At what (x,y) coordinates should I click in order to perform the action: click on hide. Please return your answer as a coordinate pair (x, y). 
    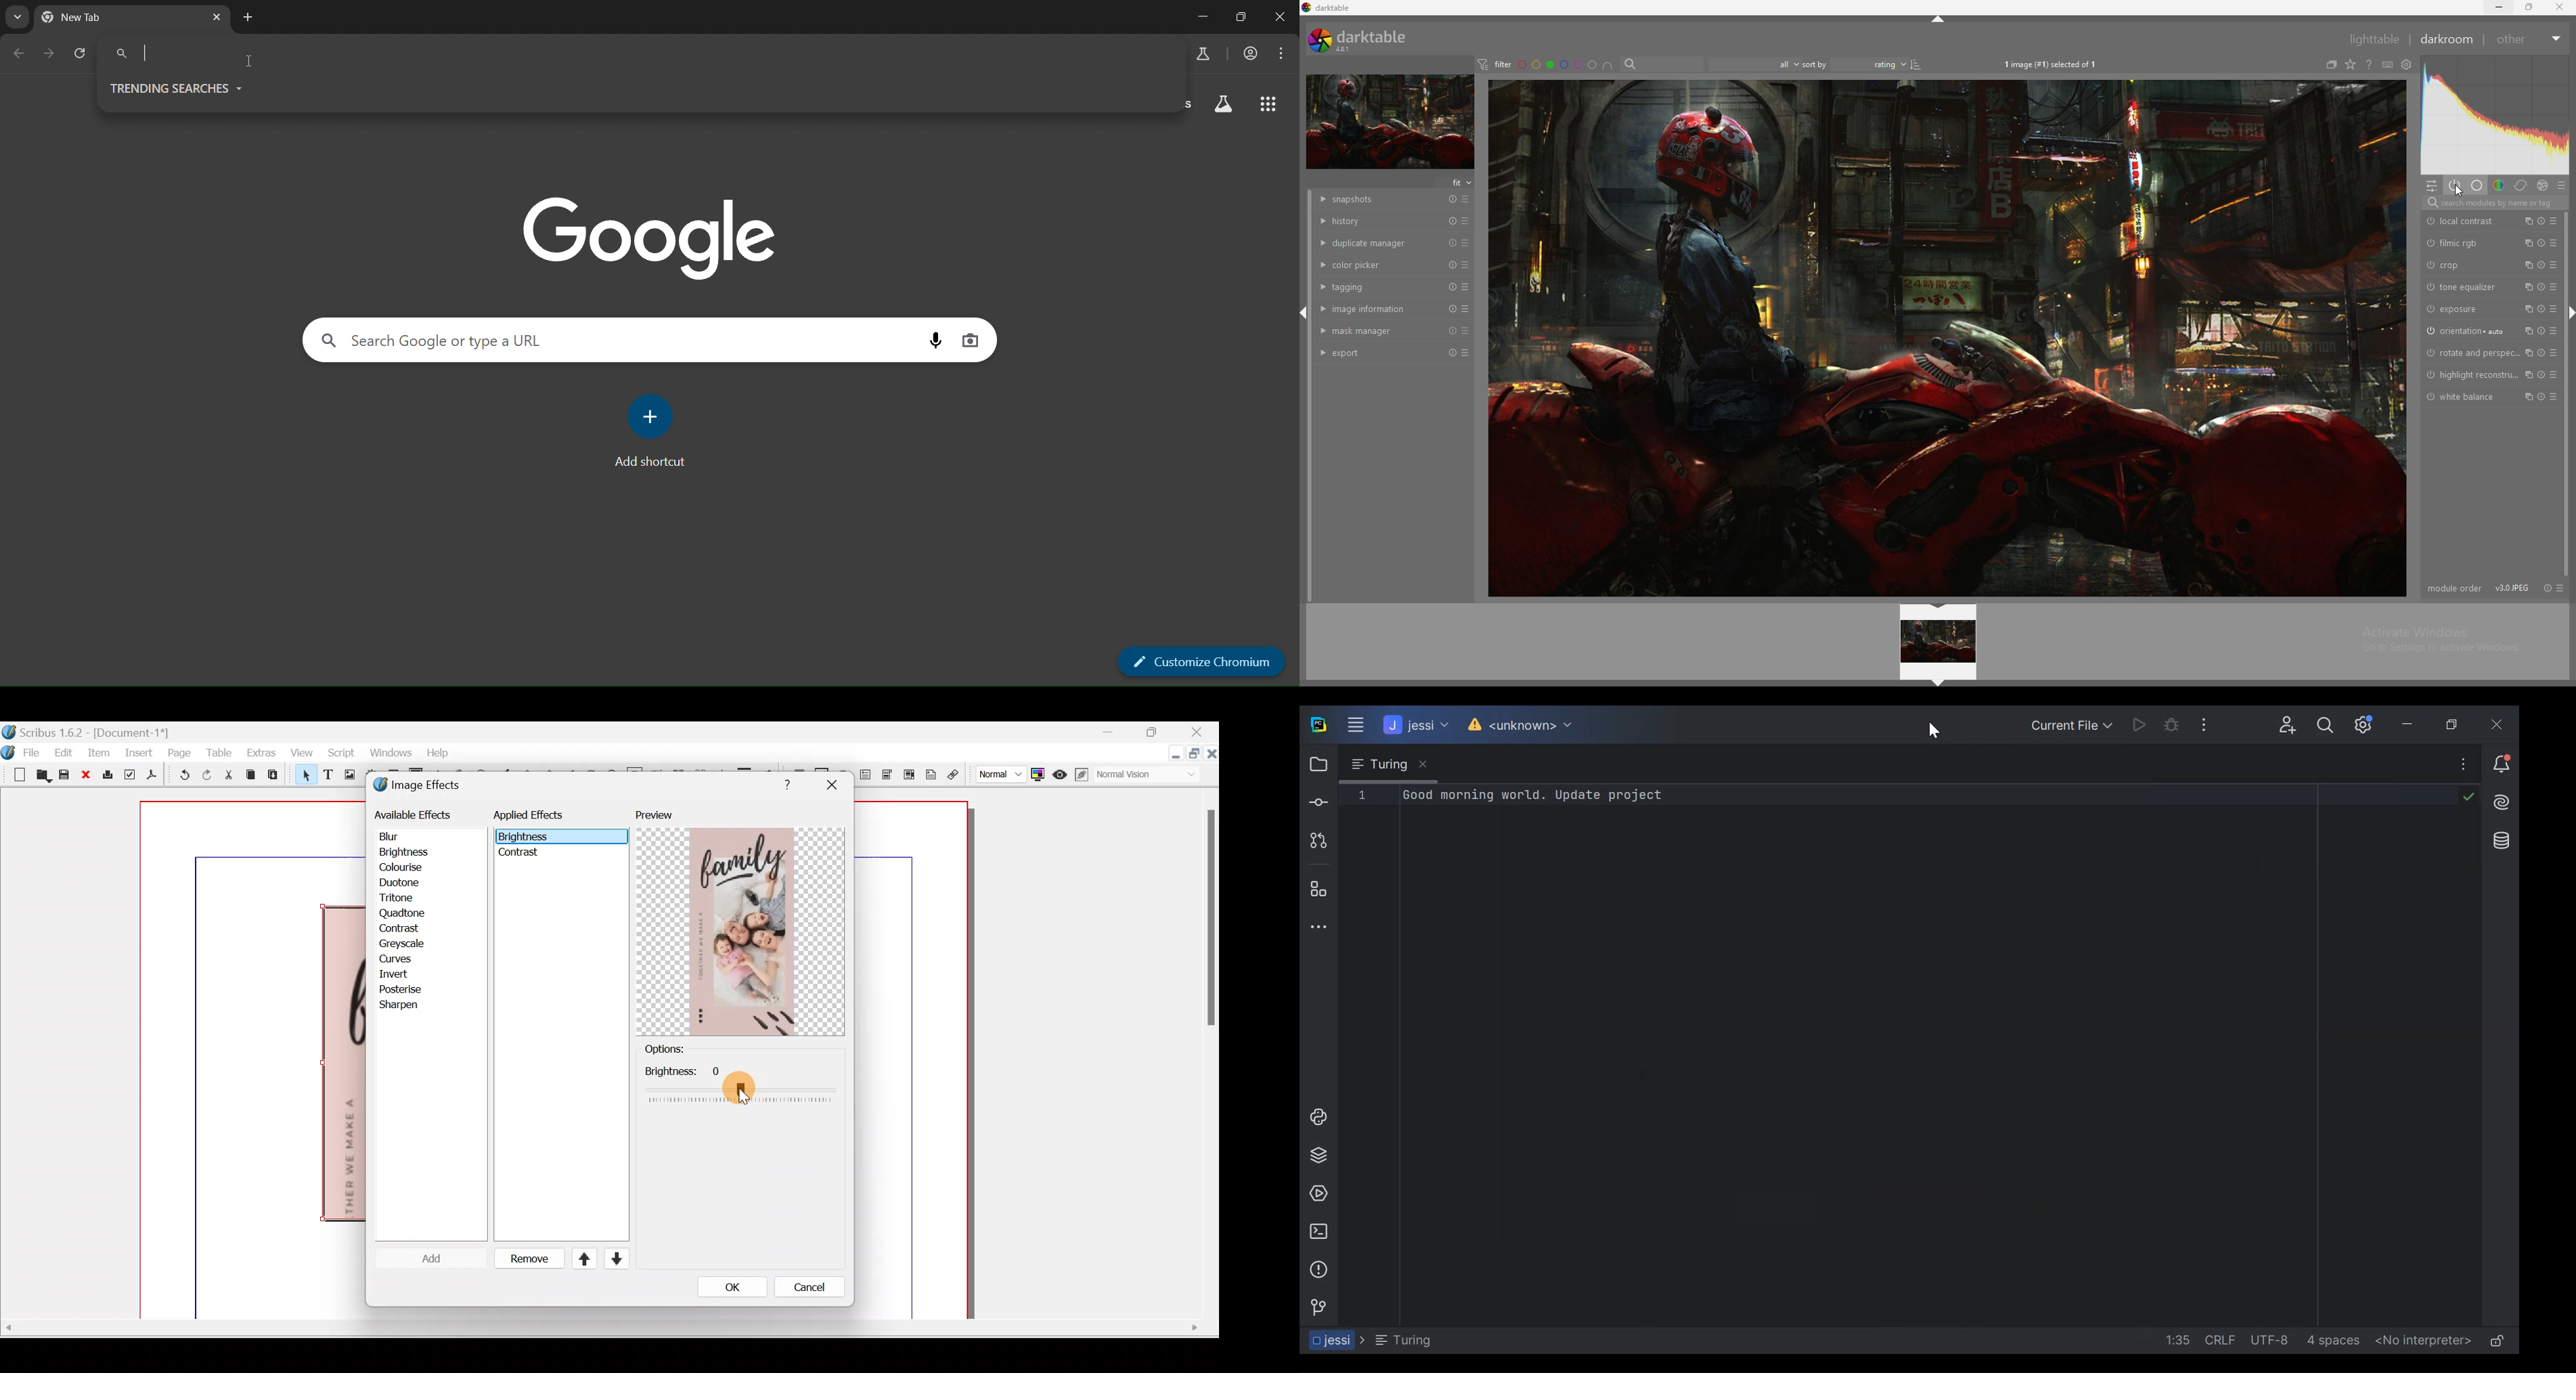
    Looking at the image, I should click on (1941, 681).